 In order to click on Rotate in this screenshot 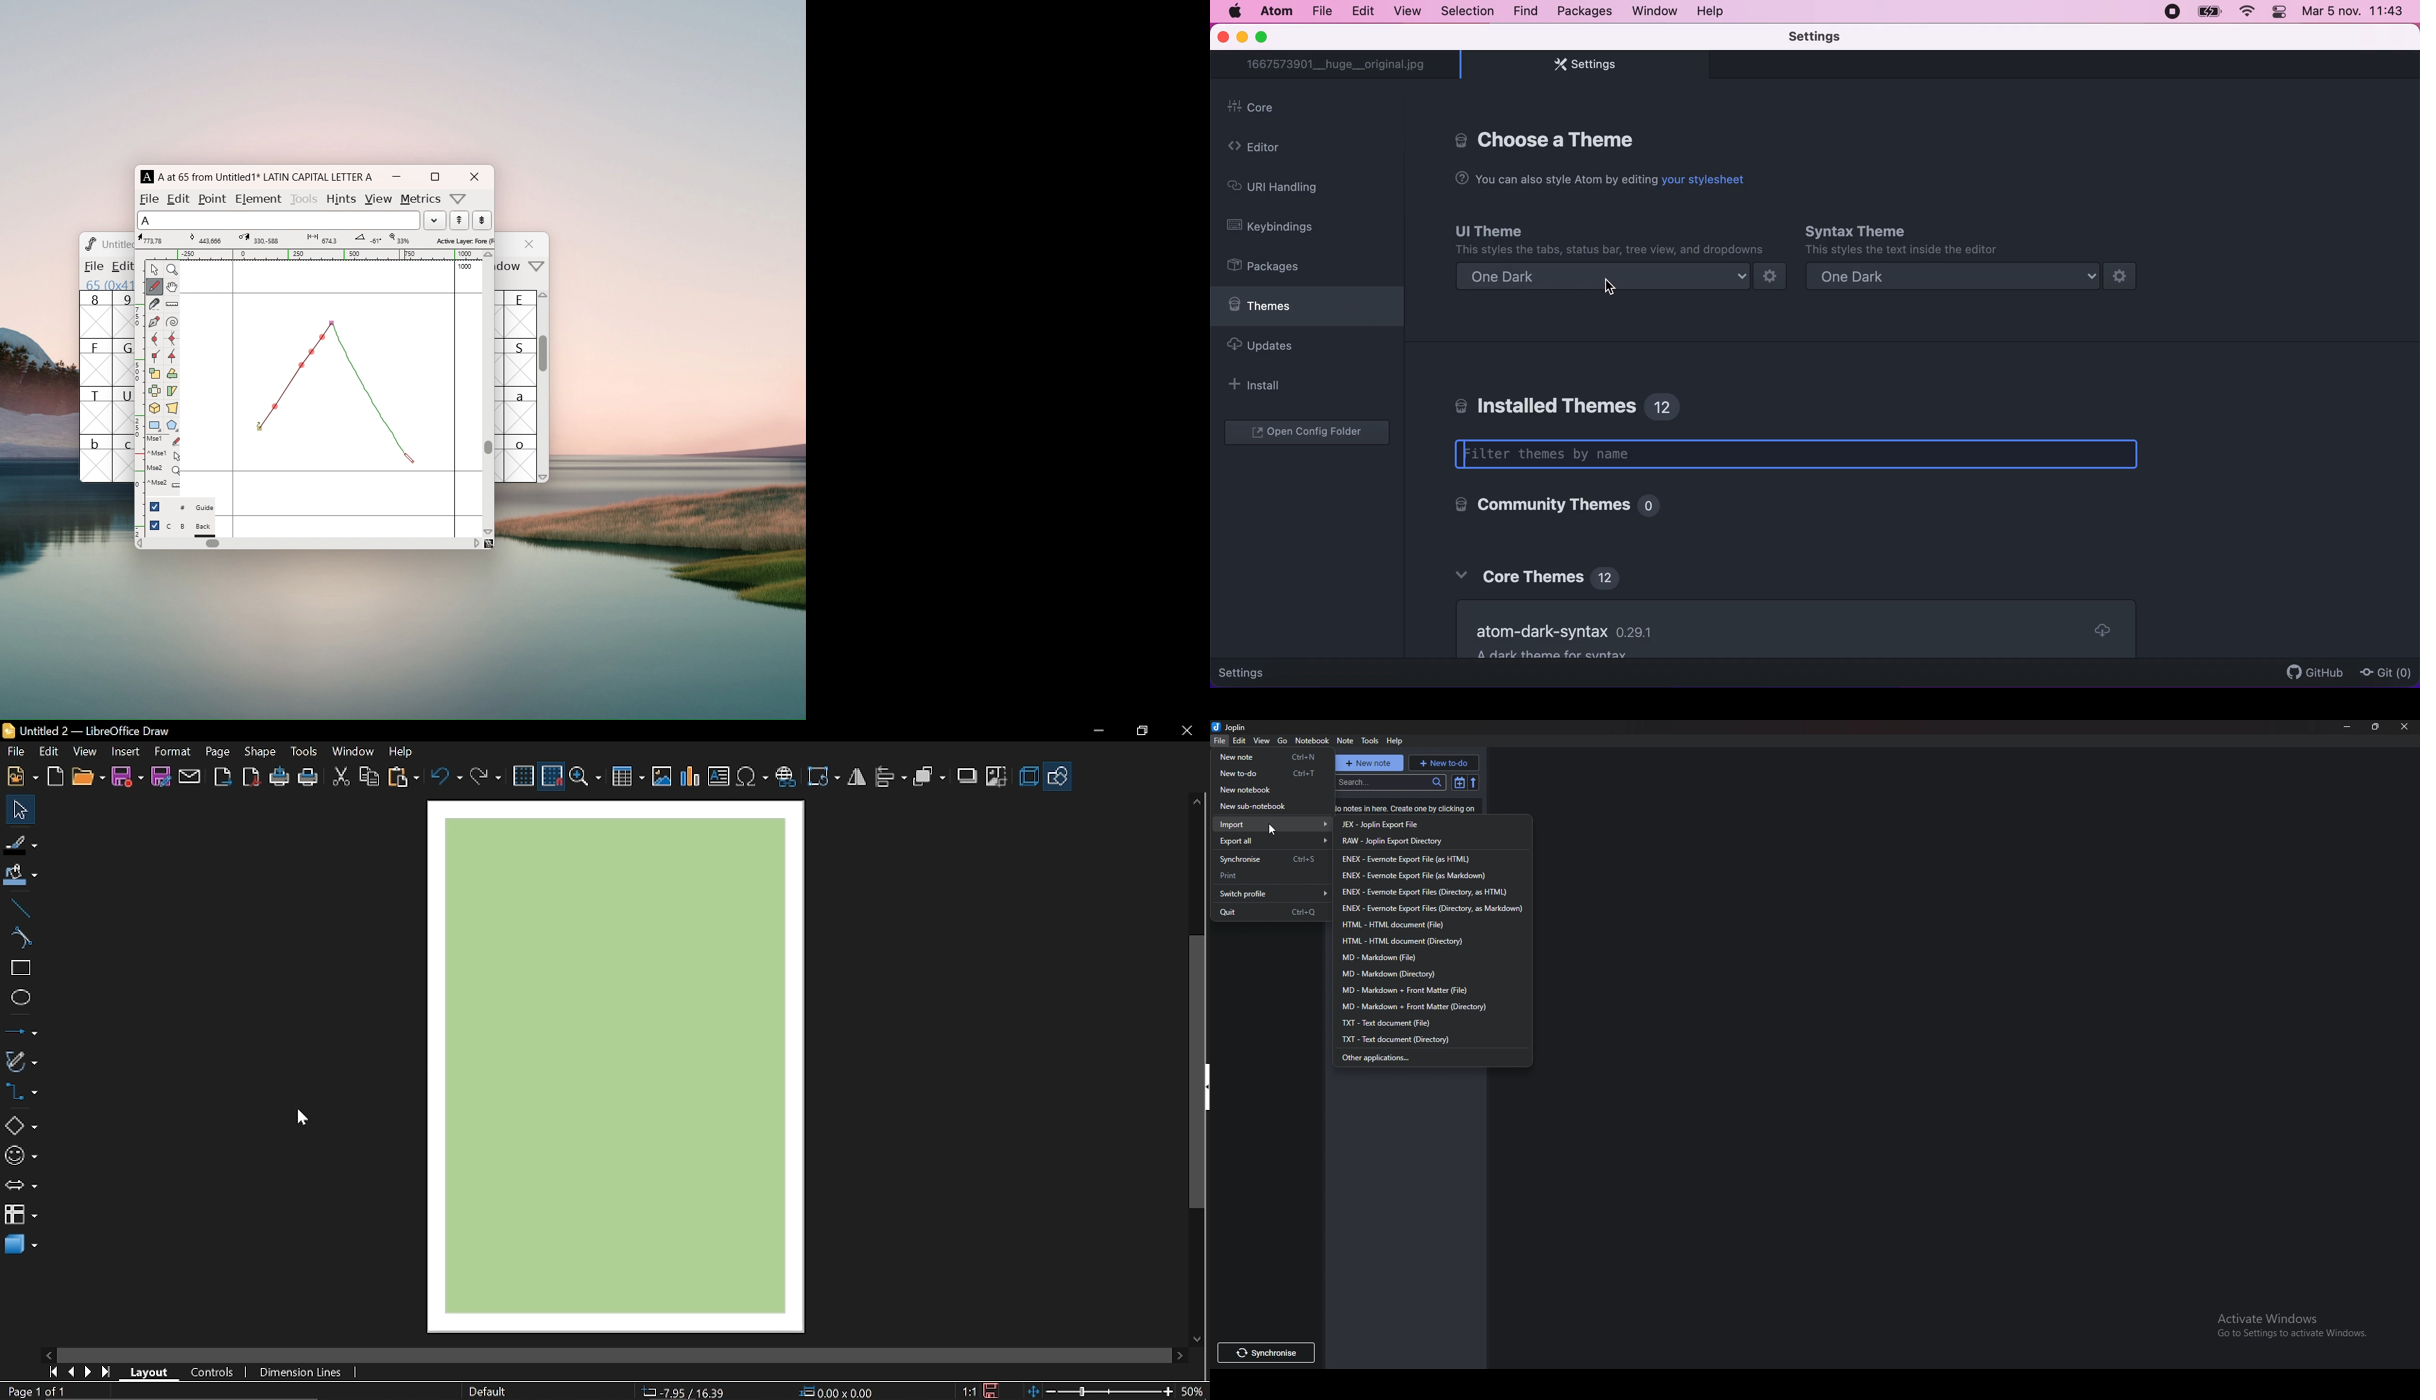, I will do `click(824, 778)`.